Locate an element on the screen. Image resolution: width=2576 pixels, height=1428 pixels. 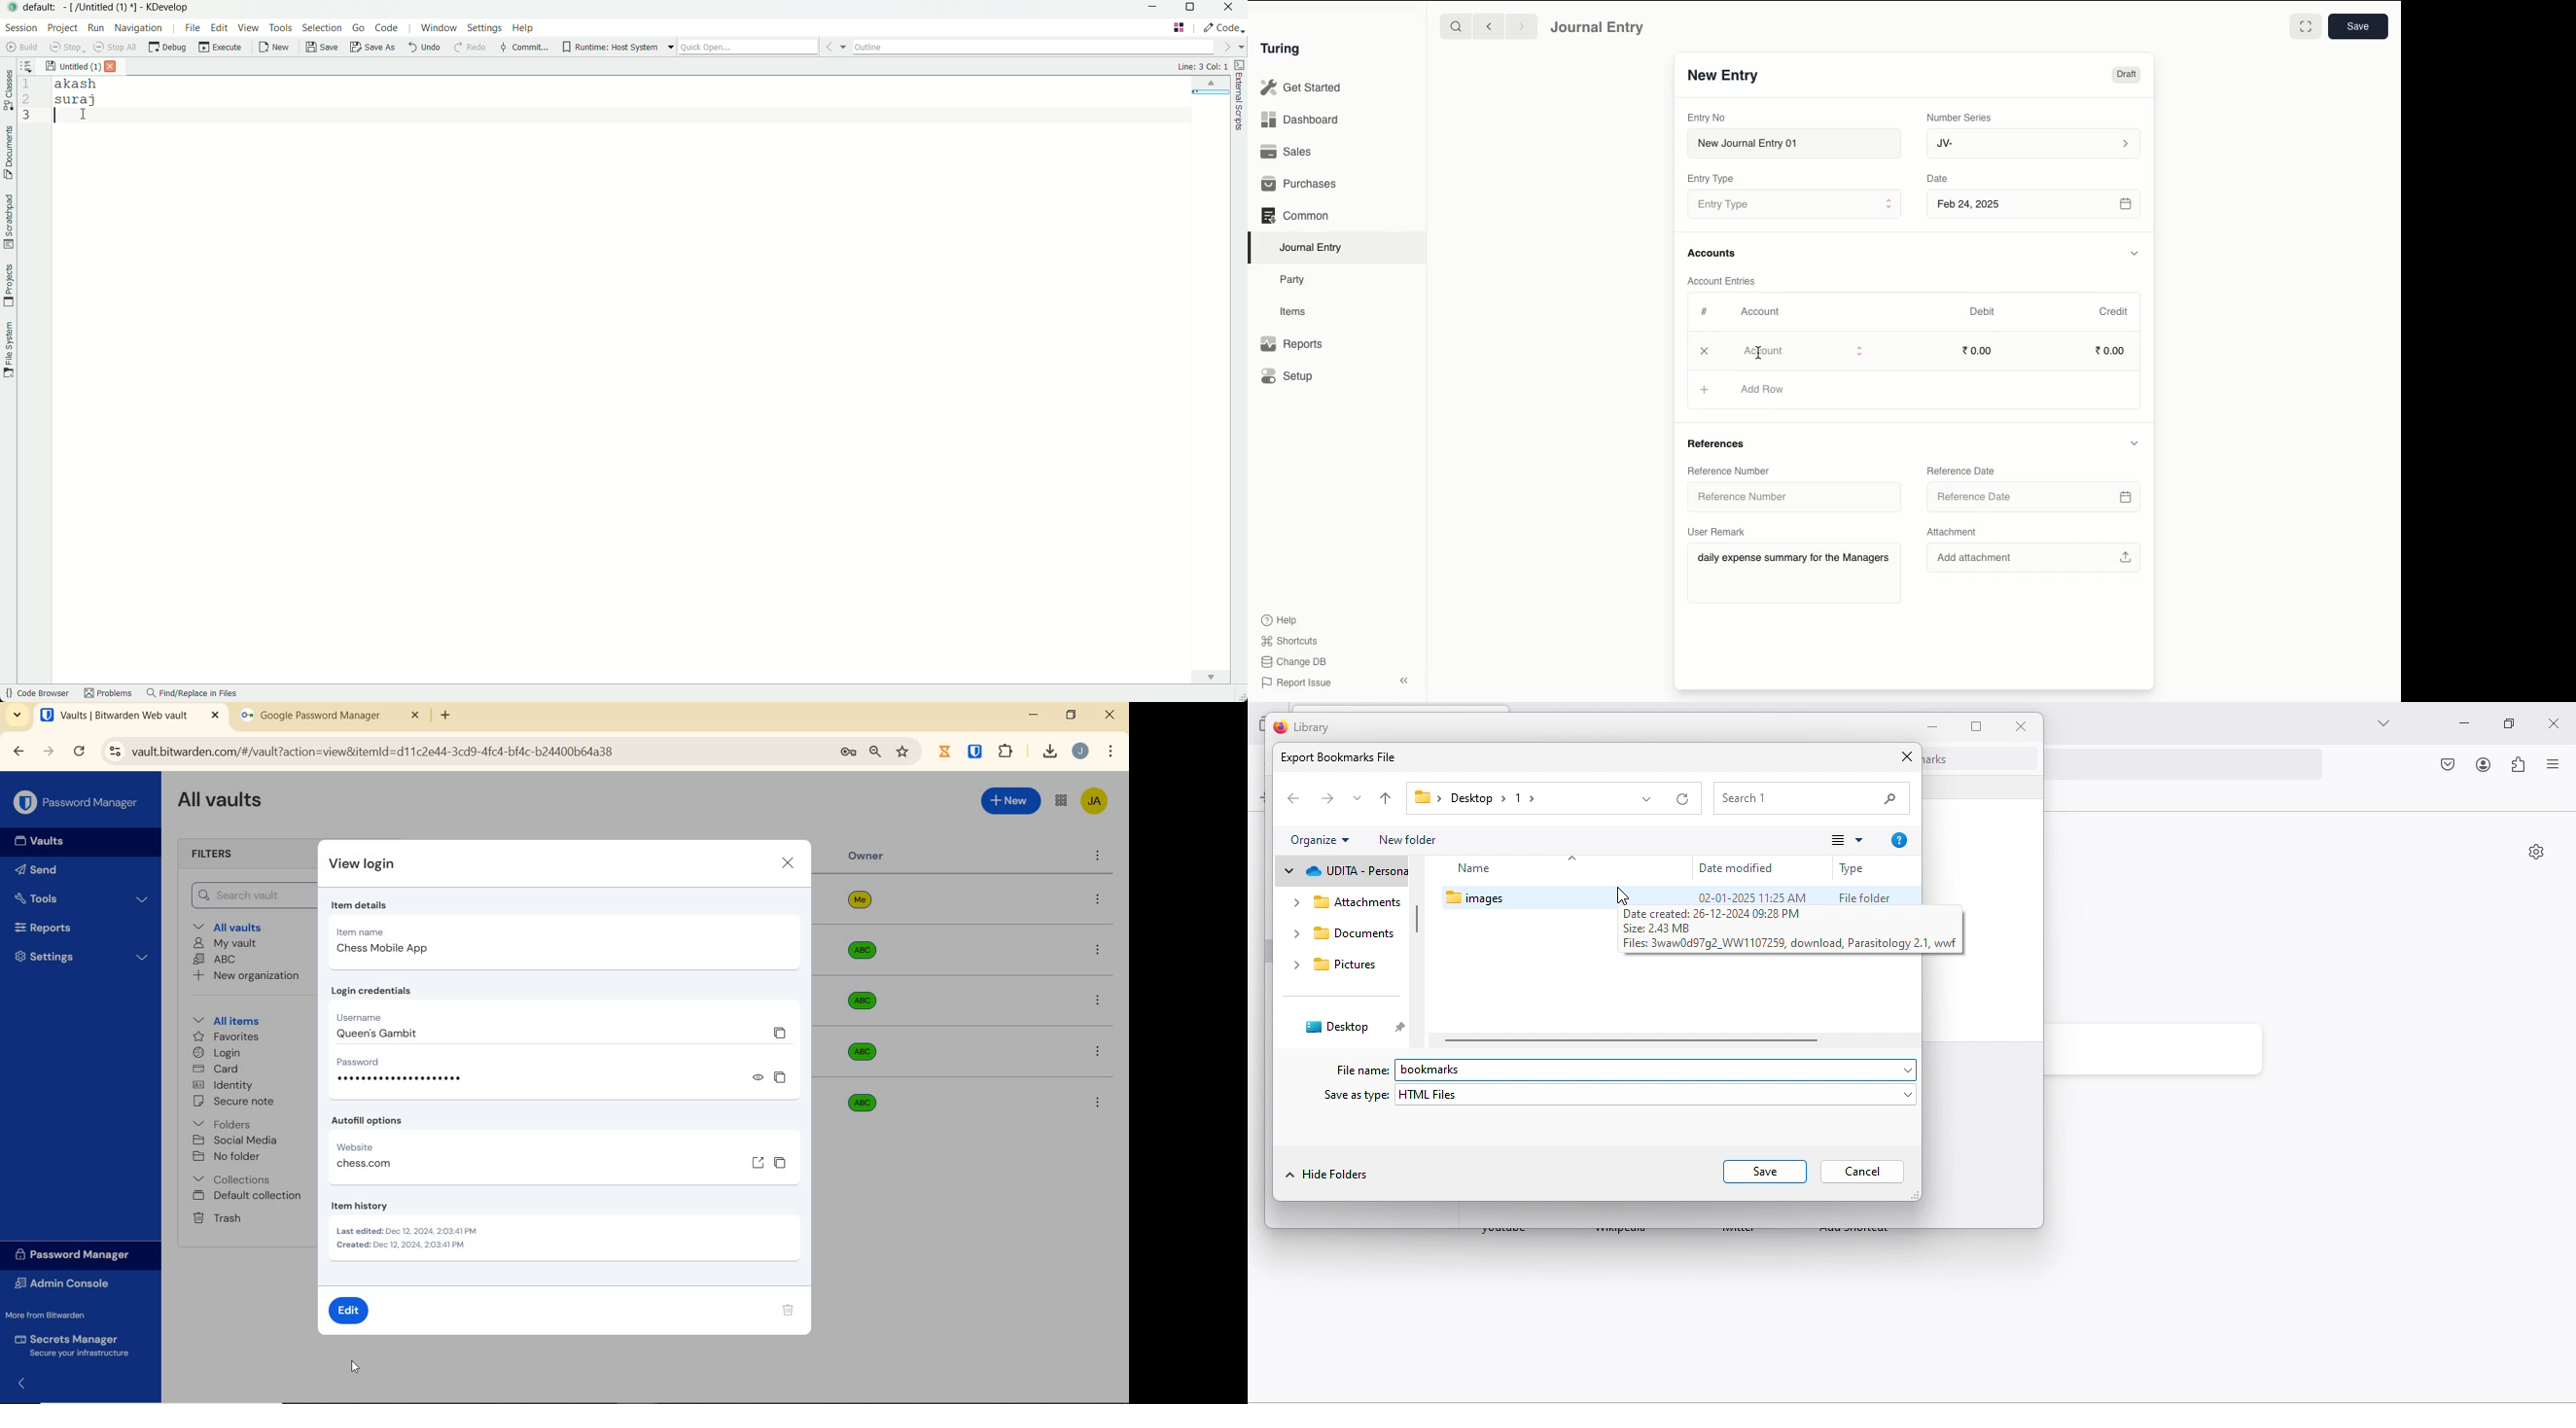
Owner organization is located at coordinates (866, 957).